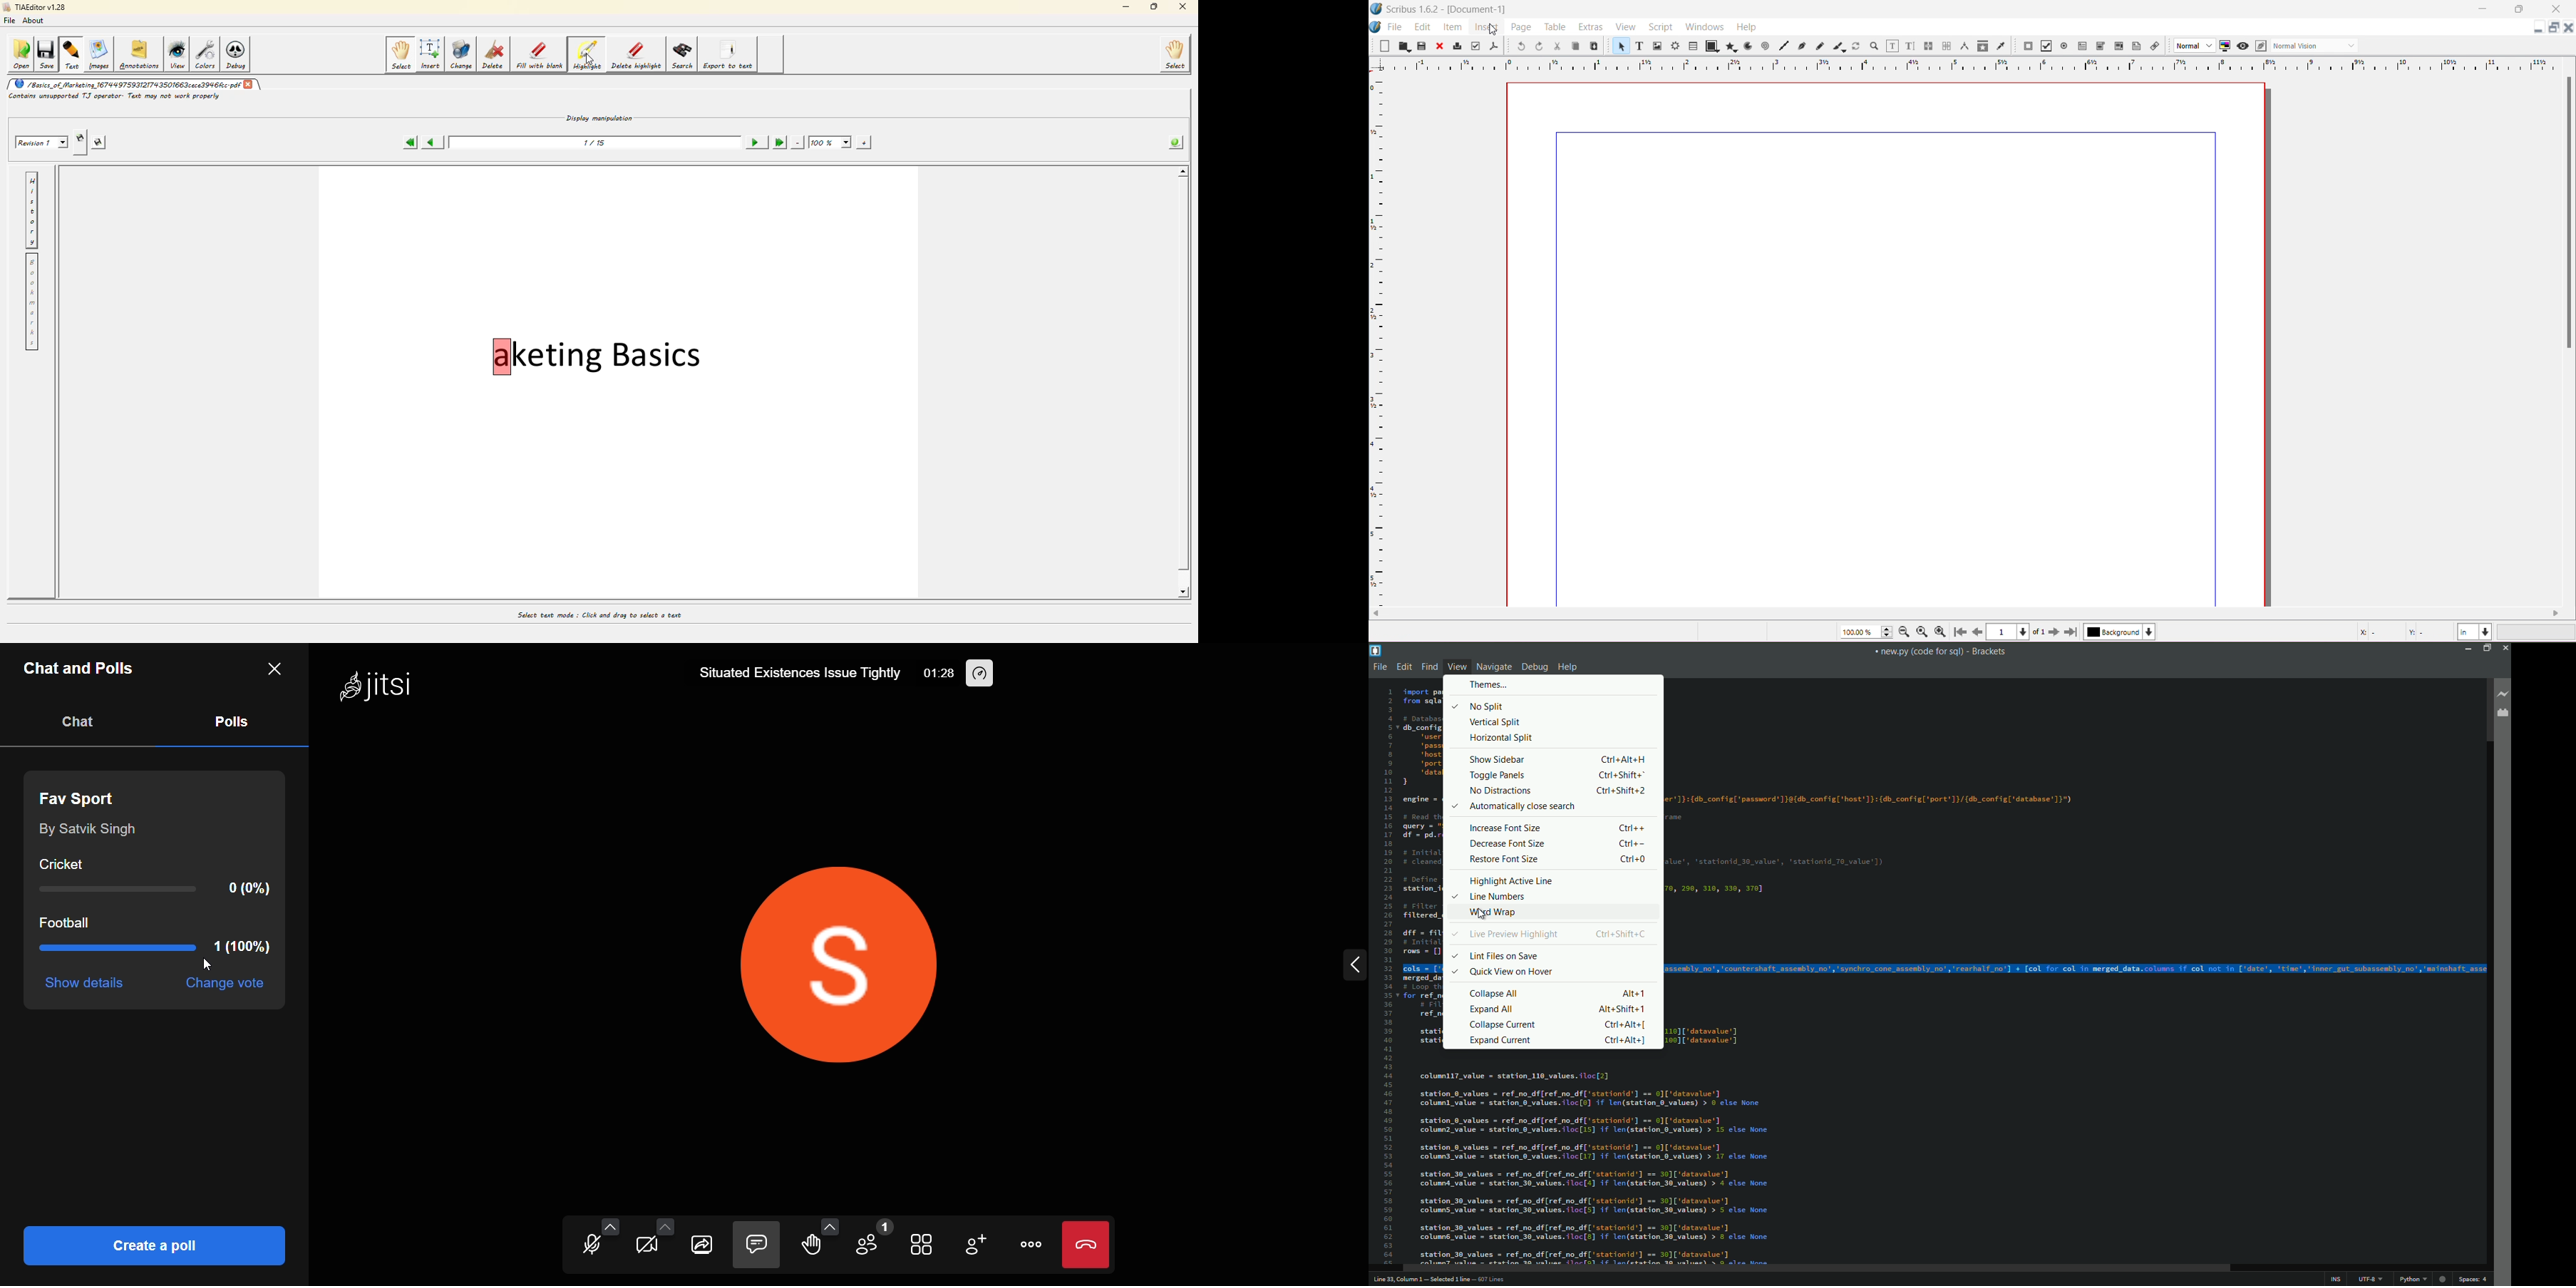  I want to click on Page, so click(1523, 28).